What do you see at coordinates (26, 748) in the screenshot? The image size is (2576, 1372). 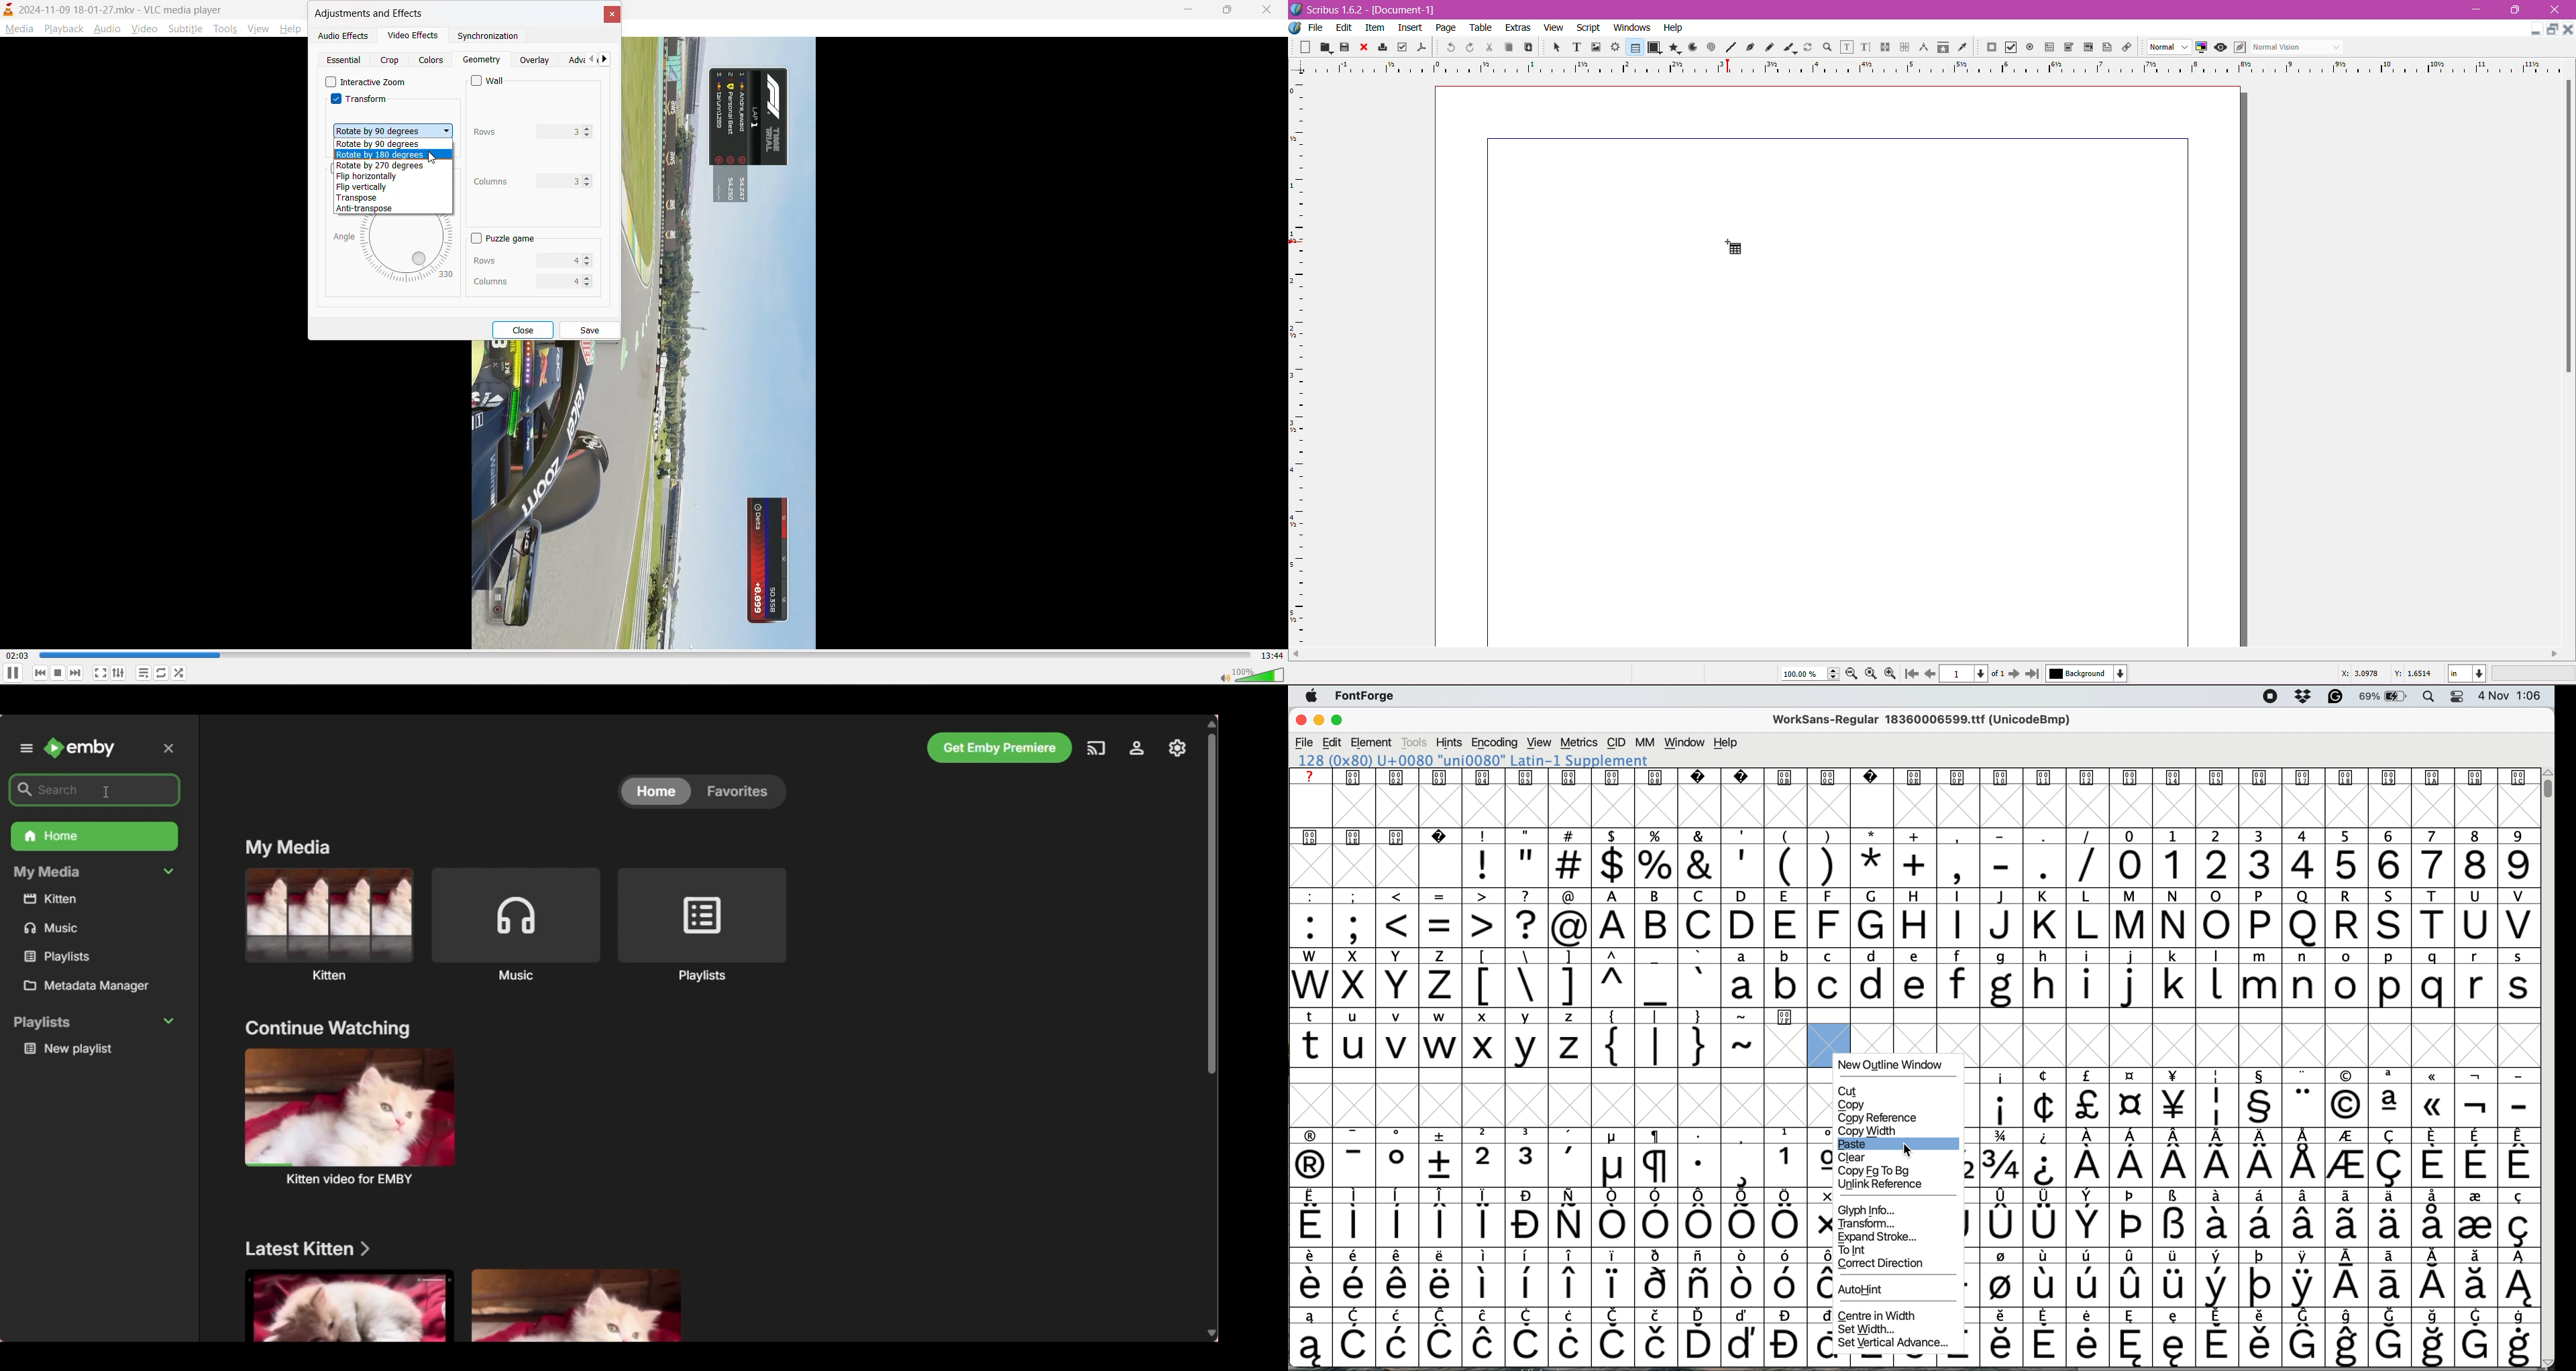 I see `Unpin left panel` at bounding box center [26, 748].